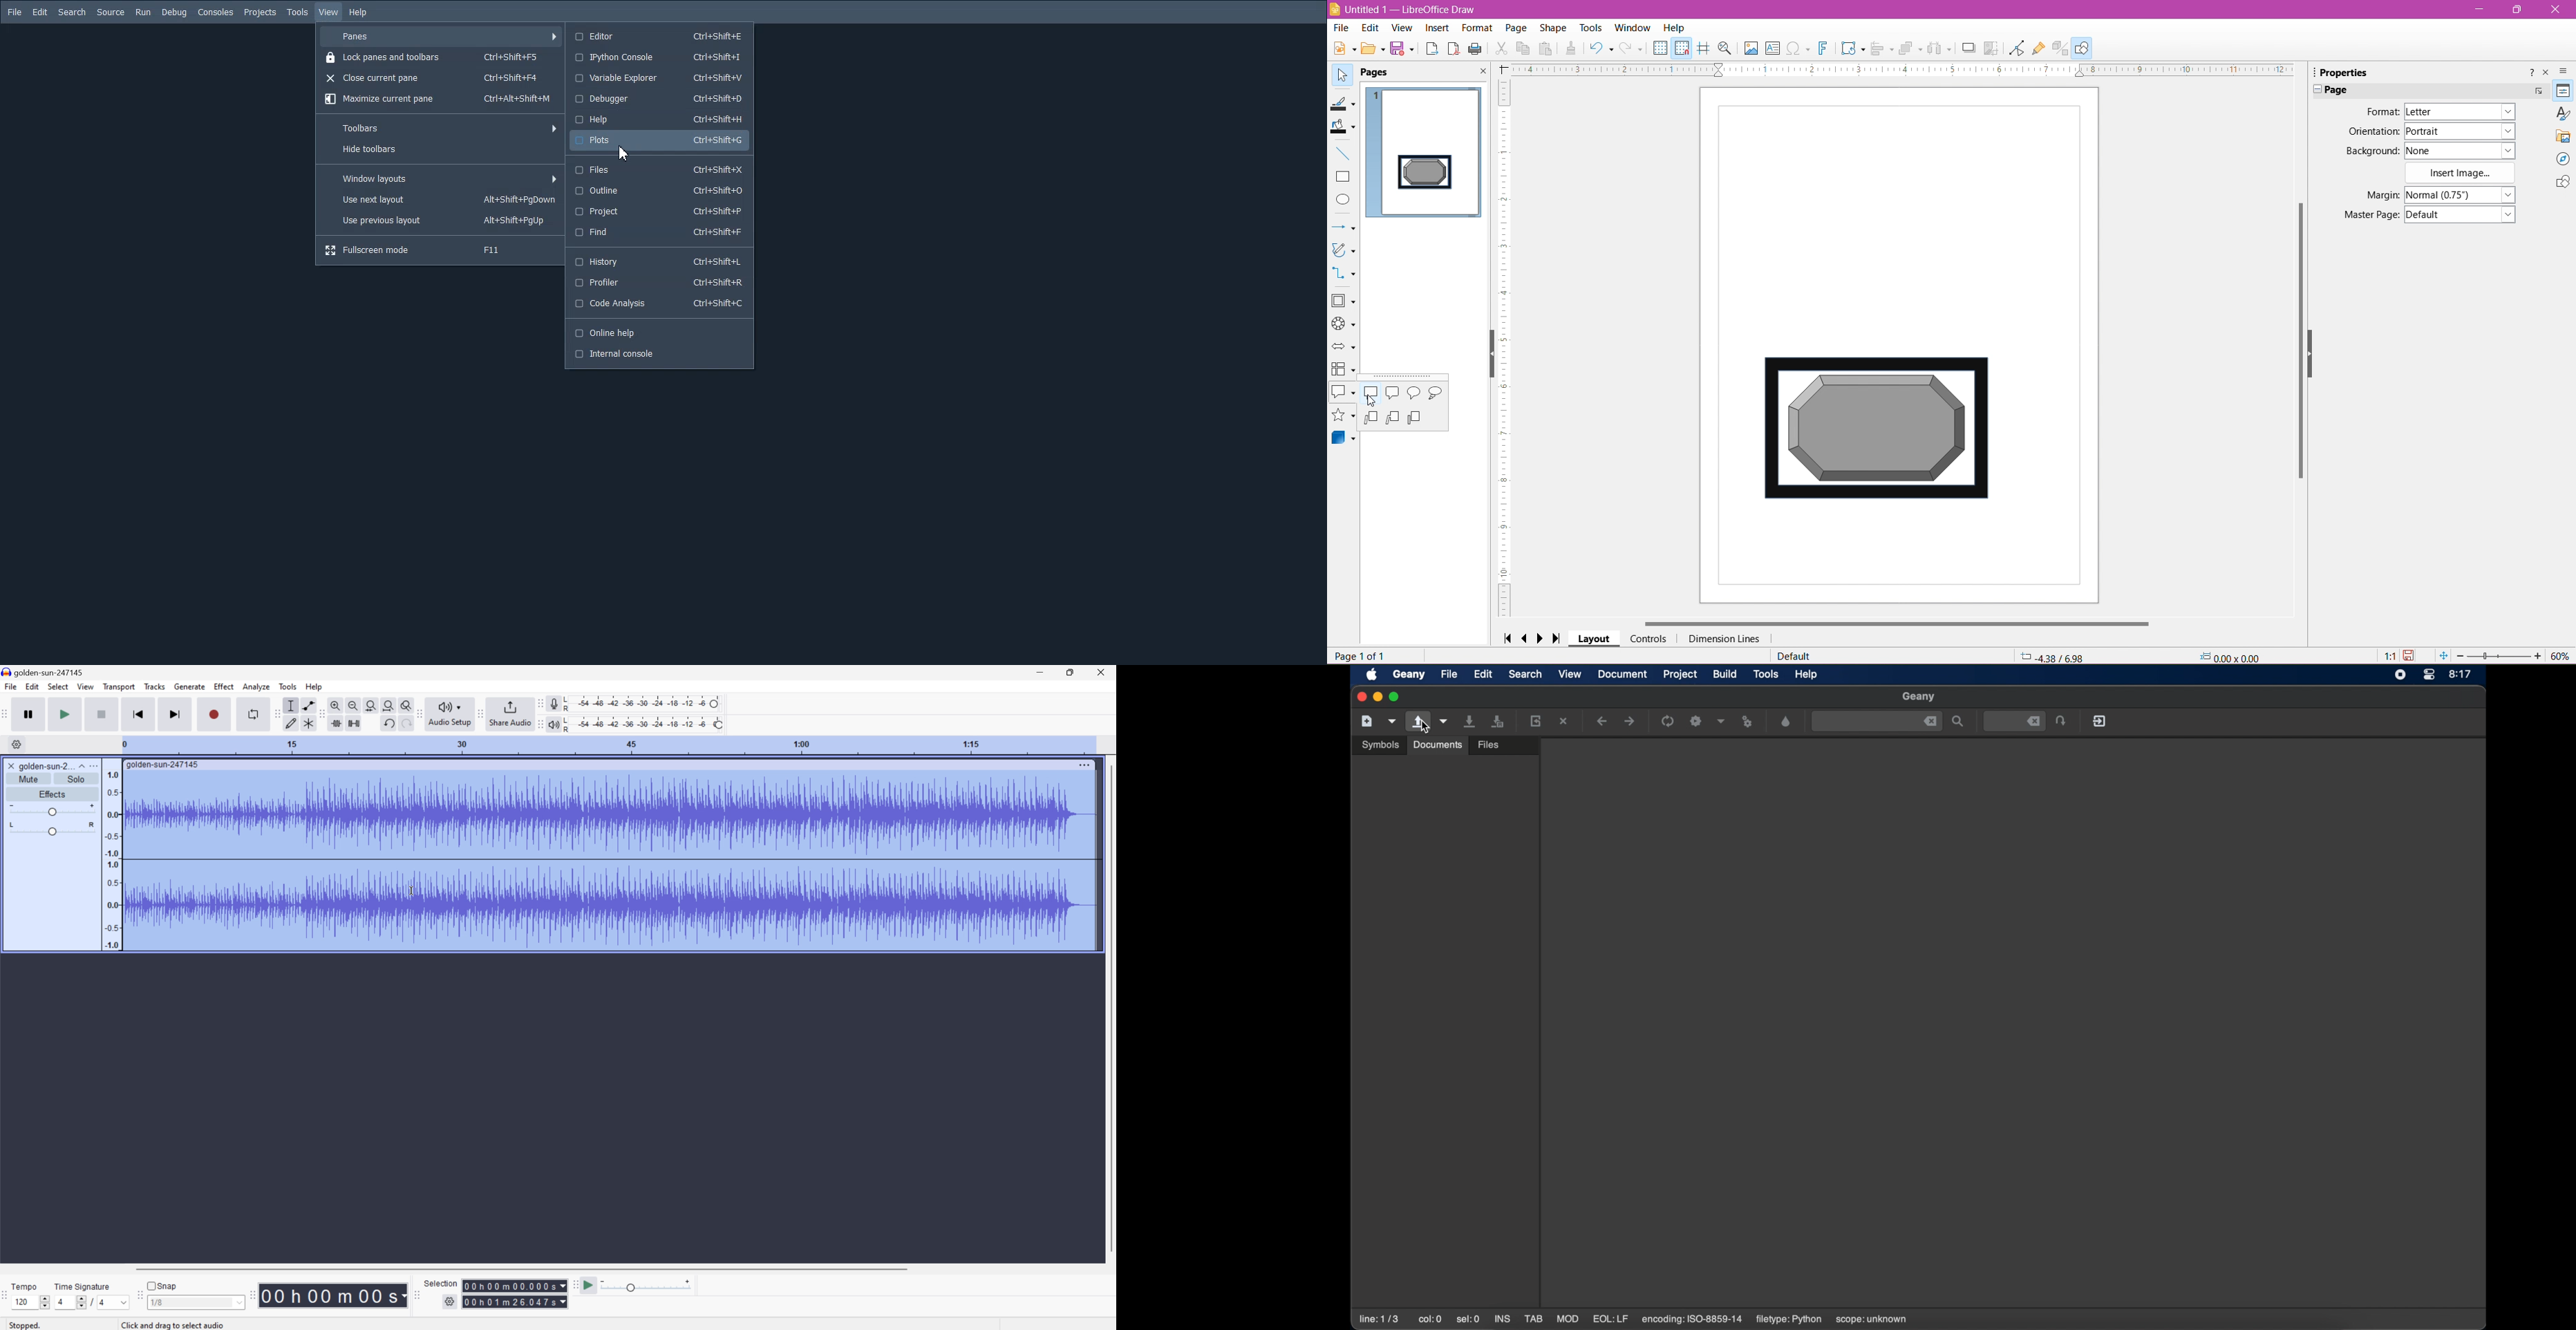 Image resolution: width=2576 pixels, height=1344 pixels. Describe the element at coordinates (440, 178) in the screenshot. I see `Window layout` at that location.